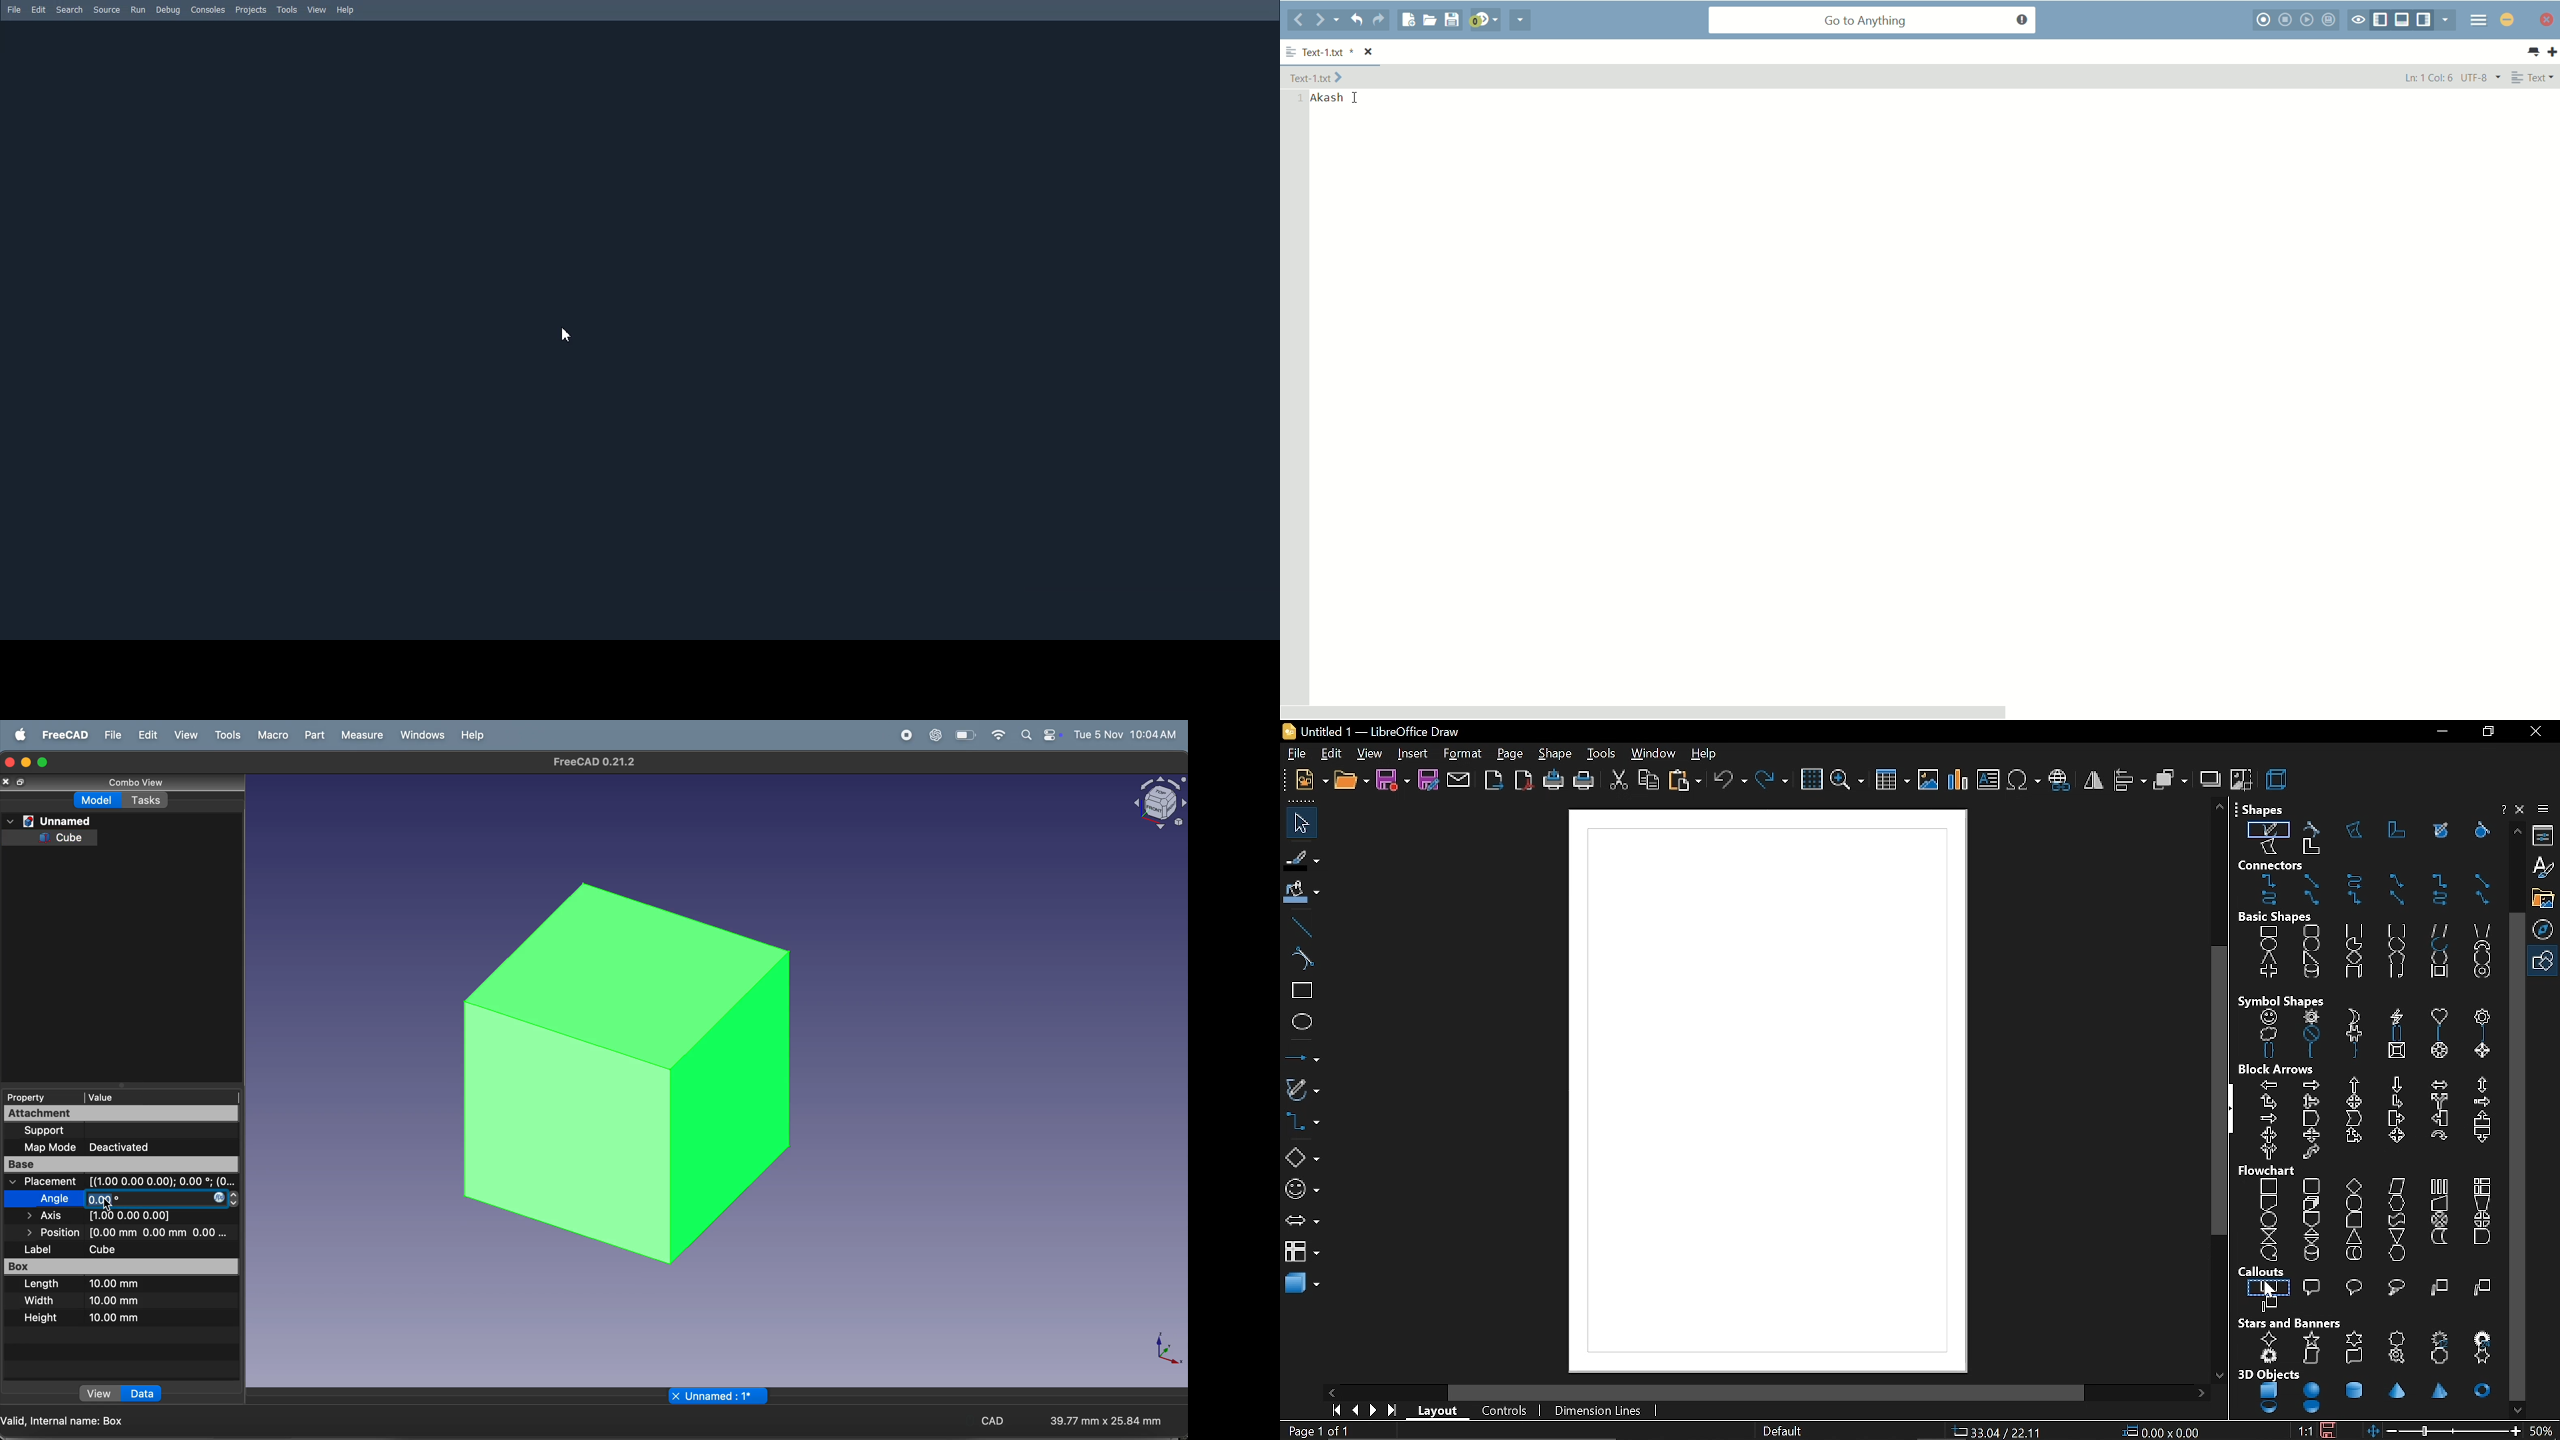  What do you see at coordinates (46, 1233) in the screenshot?
I see `position` at bounding box center [46, 1233].